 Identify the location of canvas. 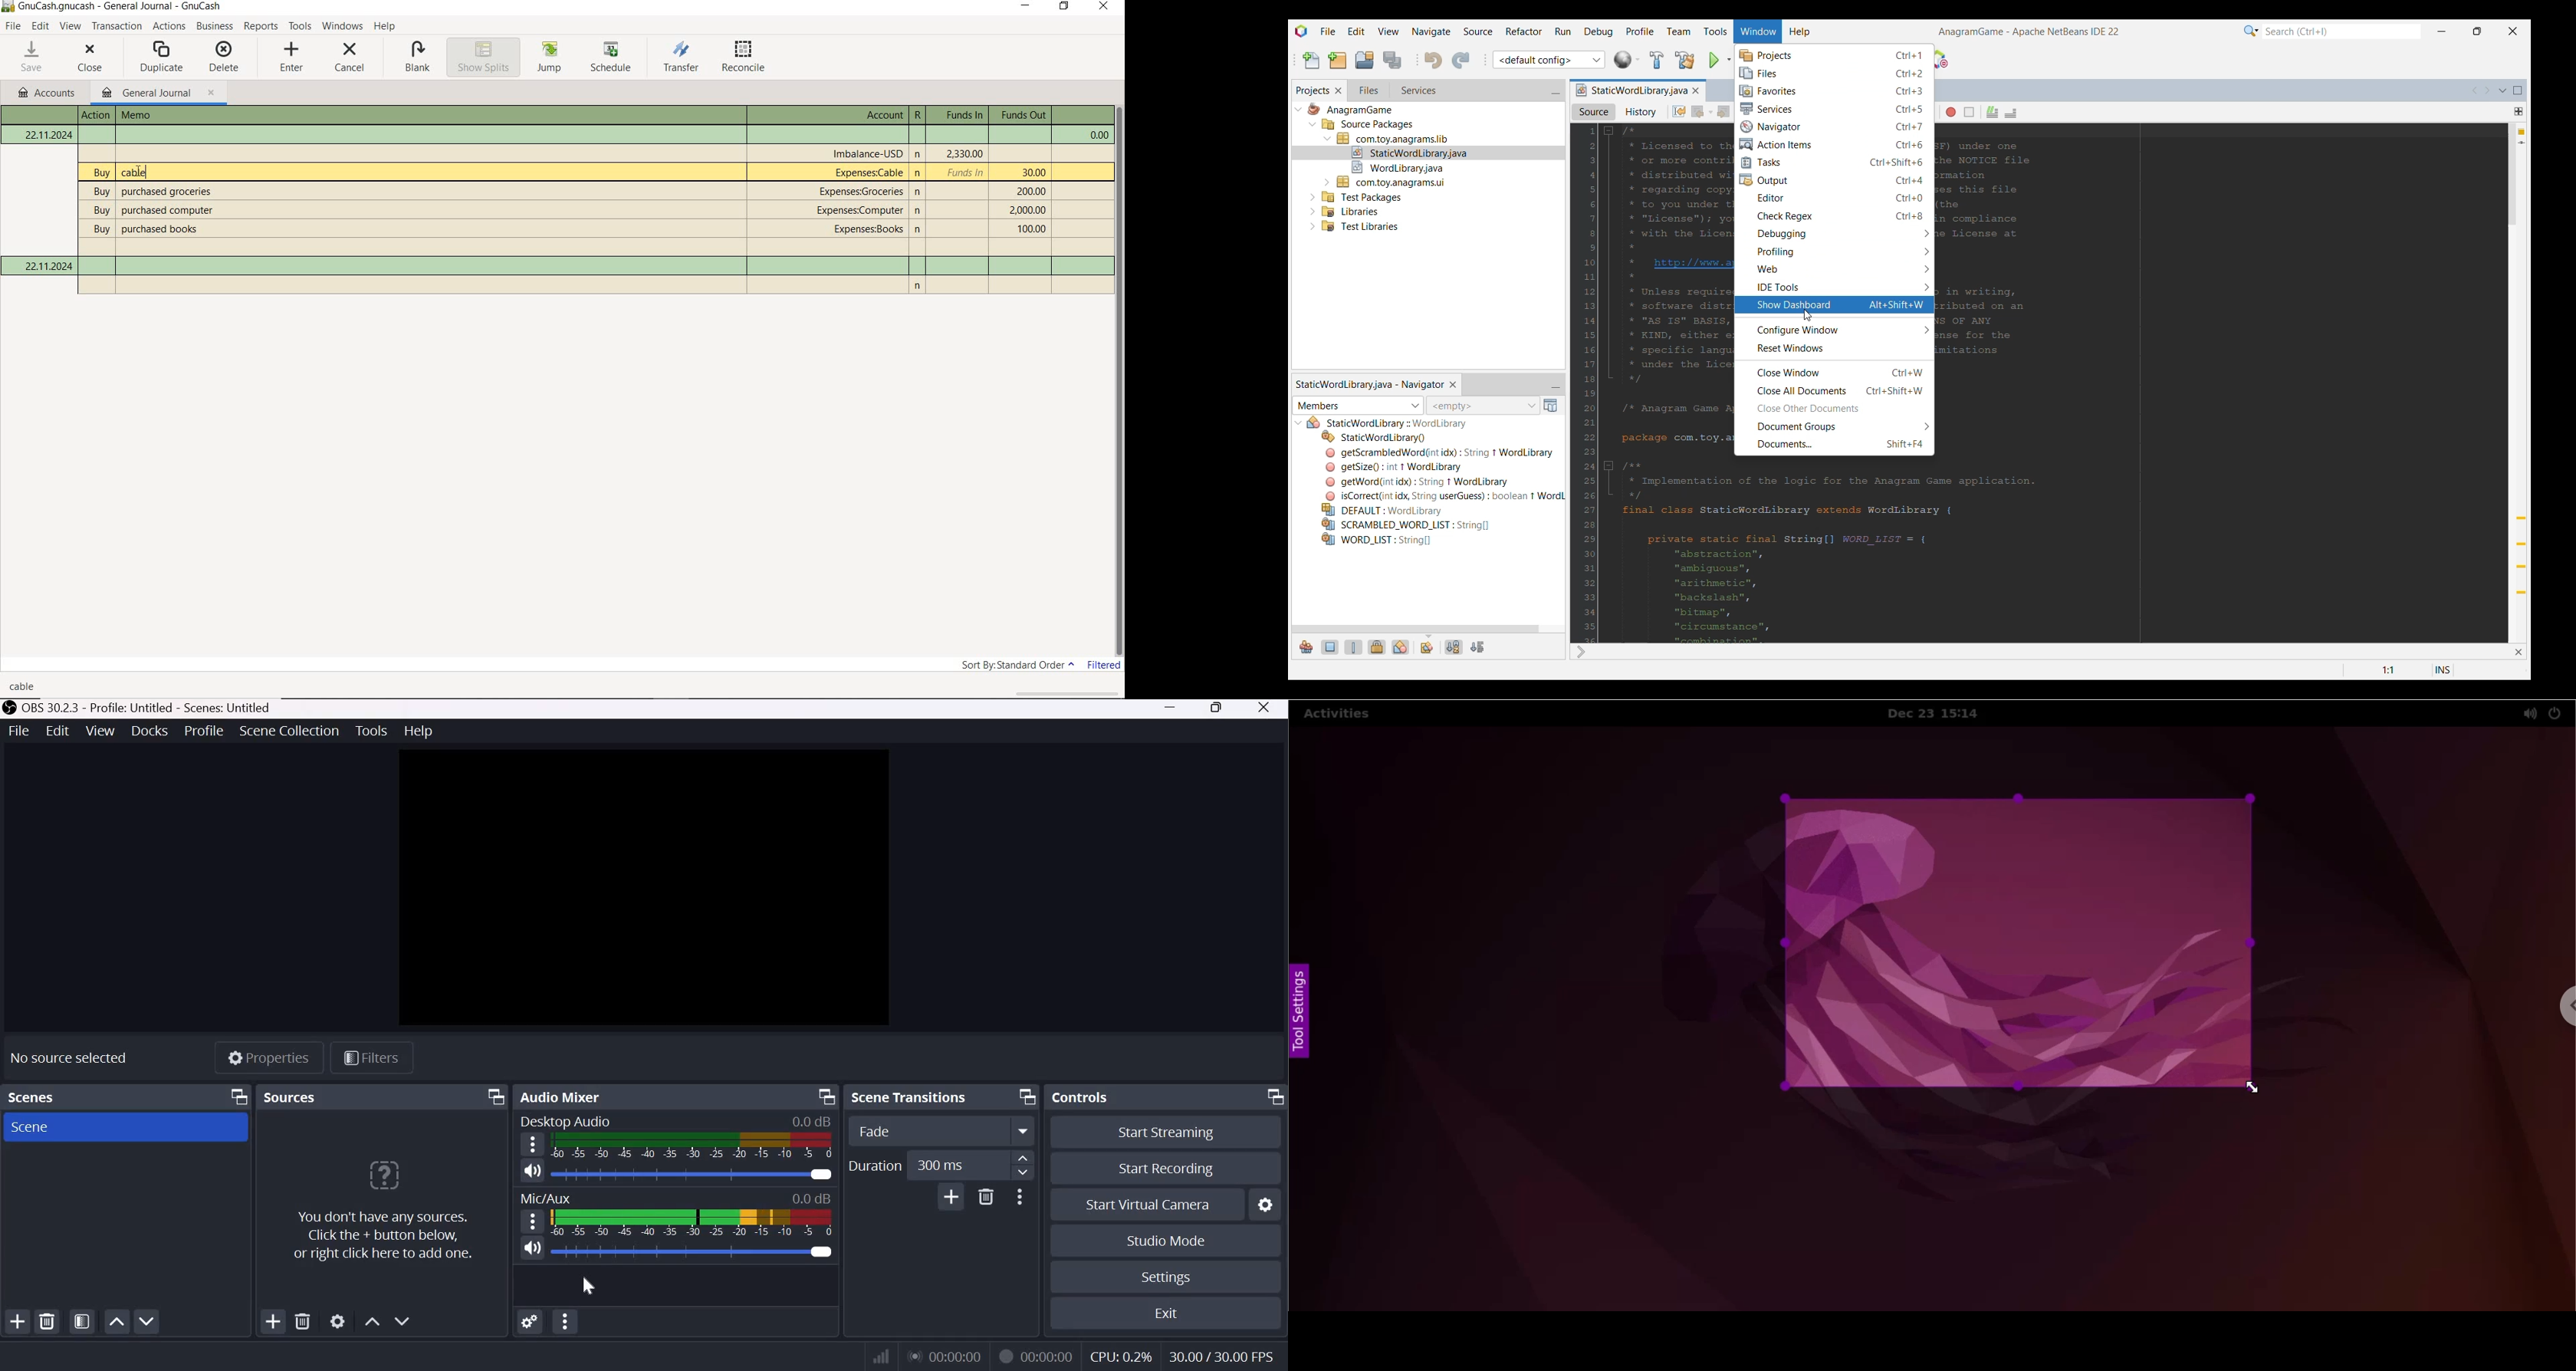
(639, 889).